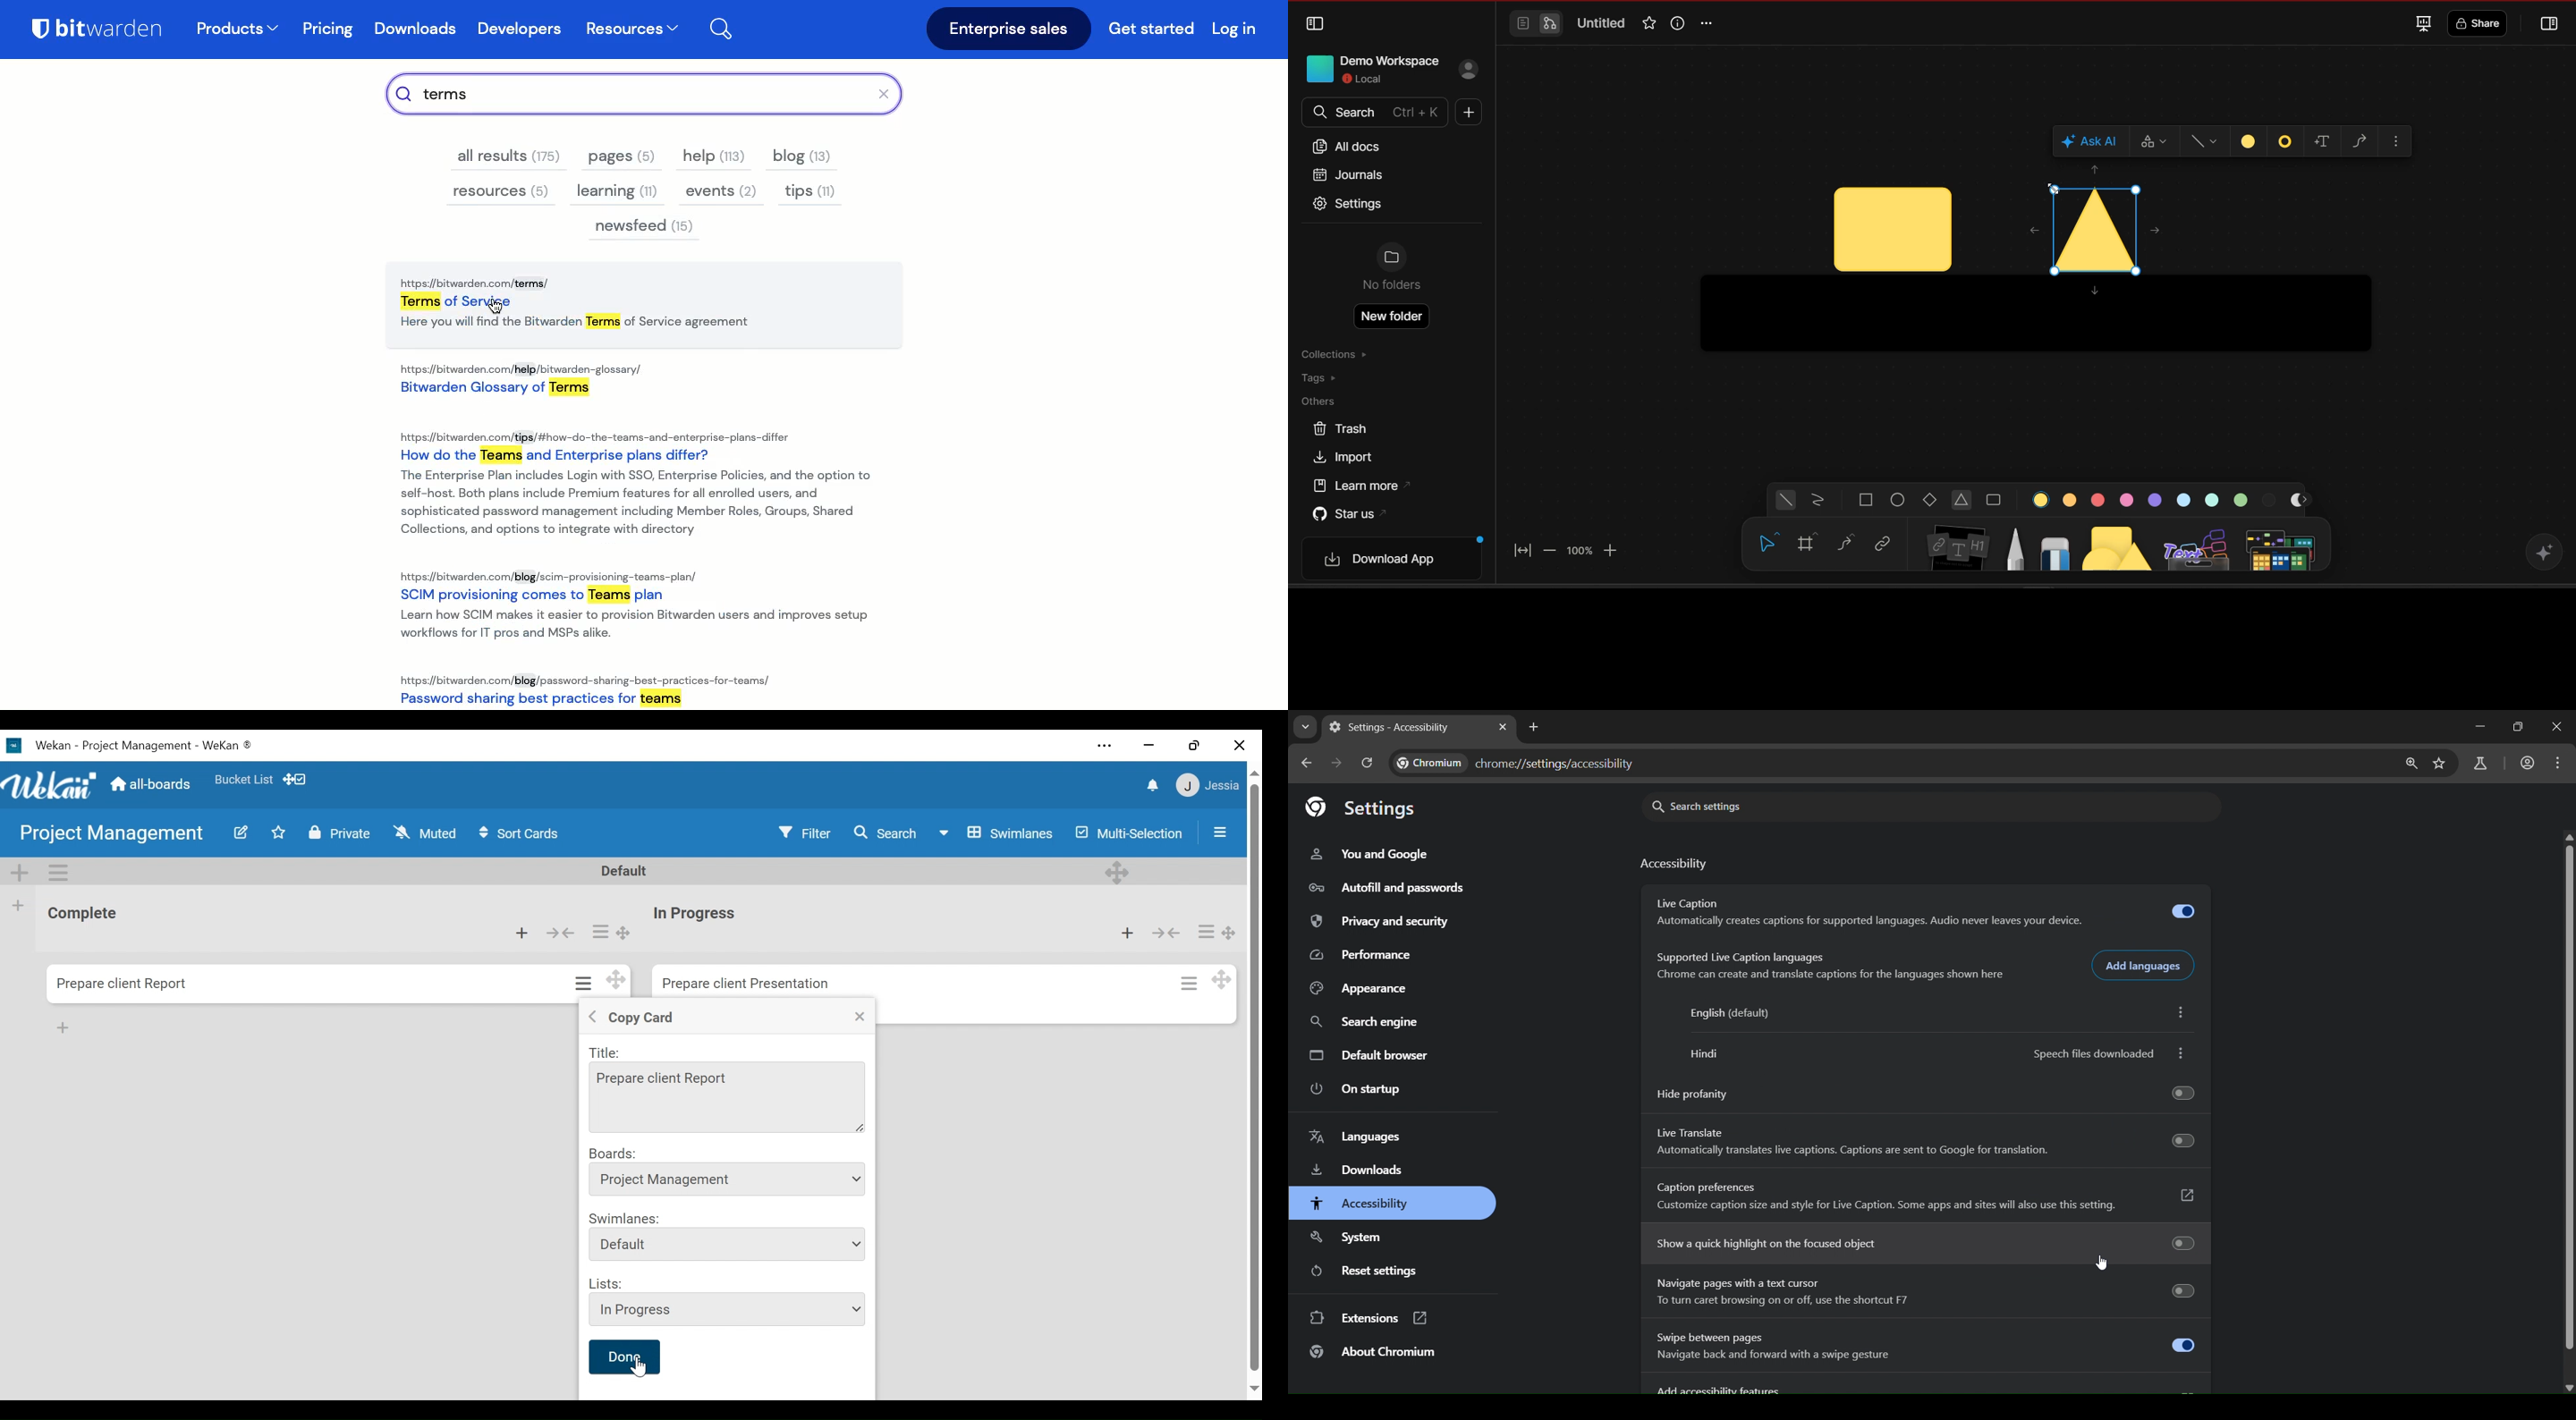  What do you see at coordinates (1359, 1204) in the screenshot?
I see `accessibility` at bounding box center [1359, 1204].